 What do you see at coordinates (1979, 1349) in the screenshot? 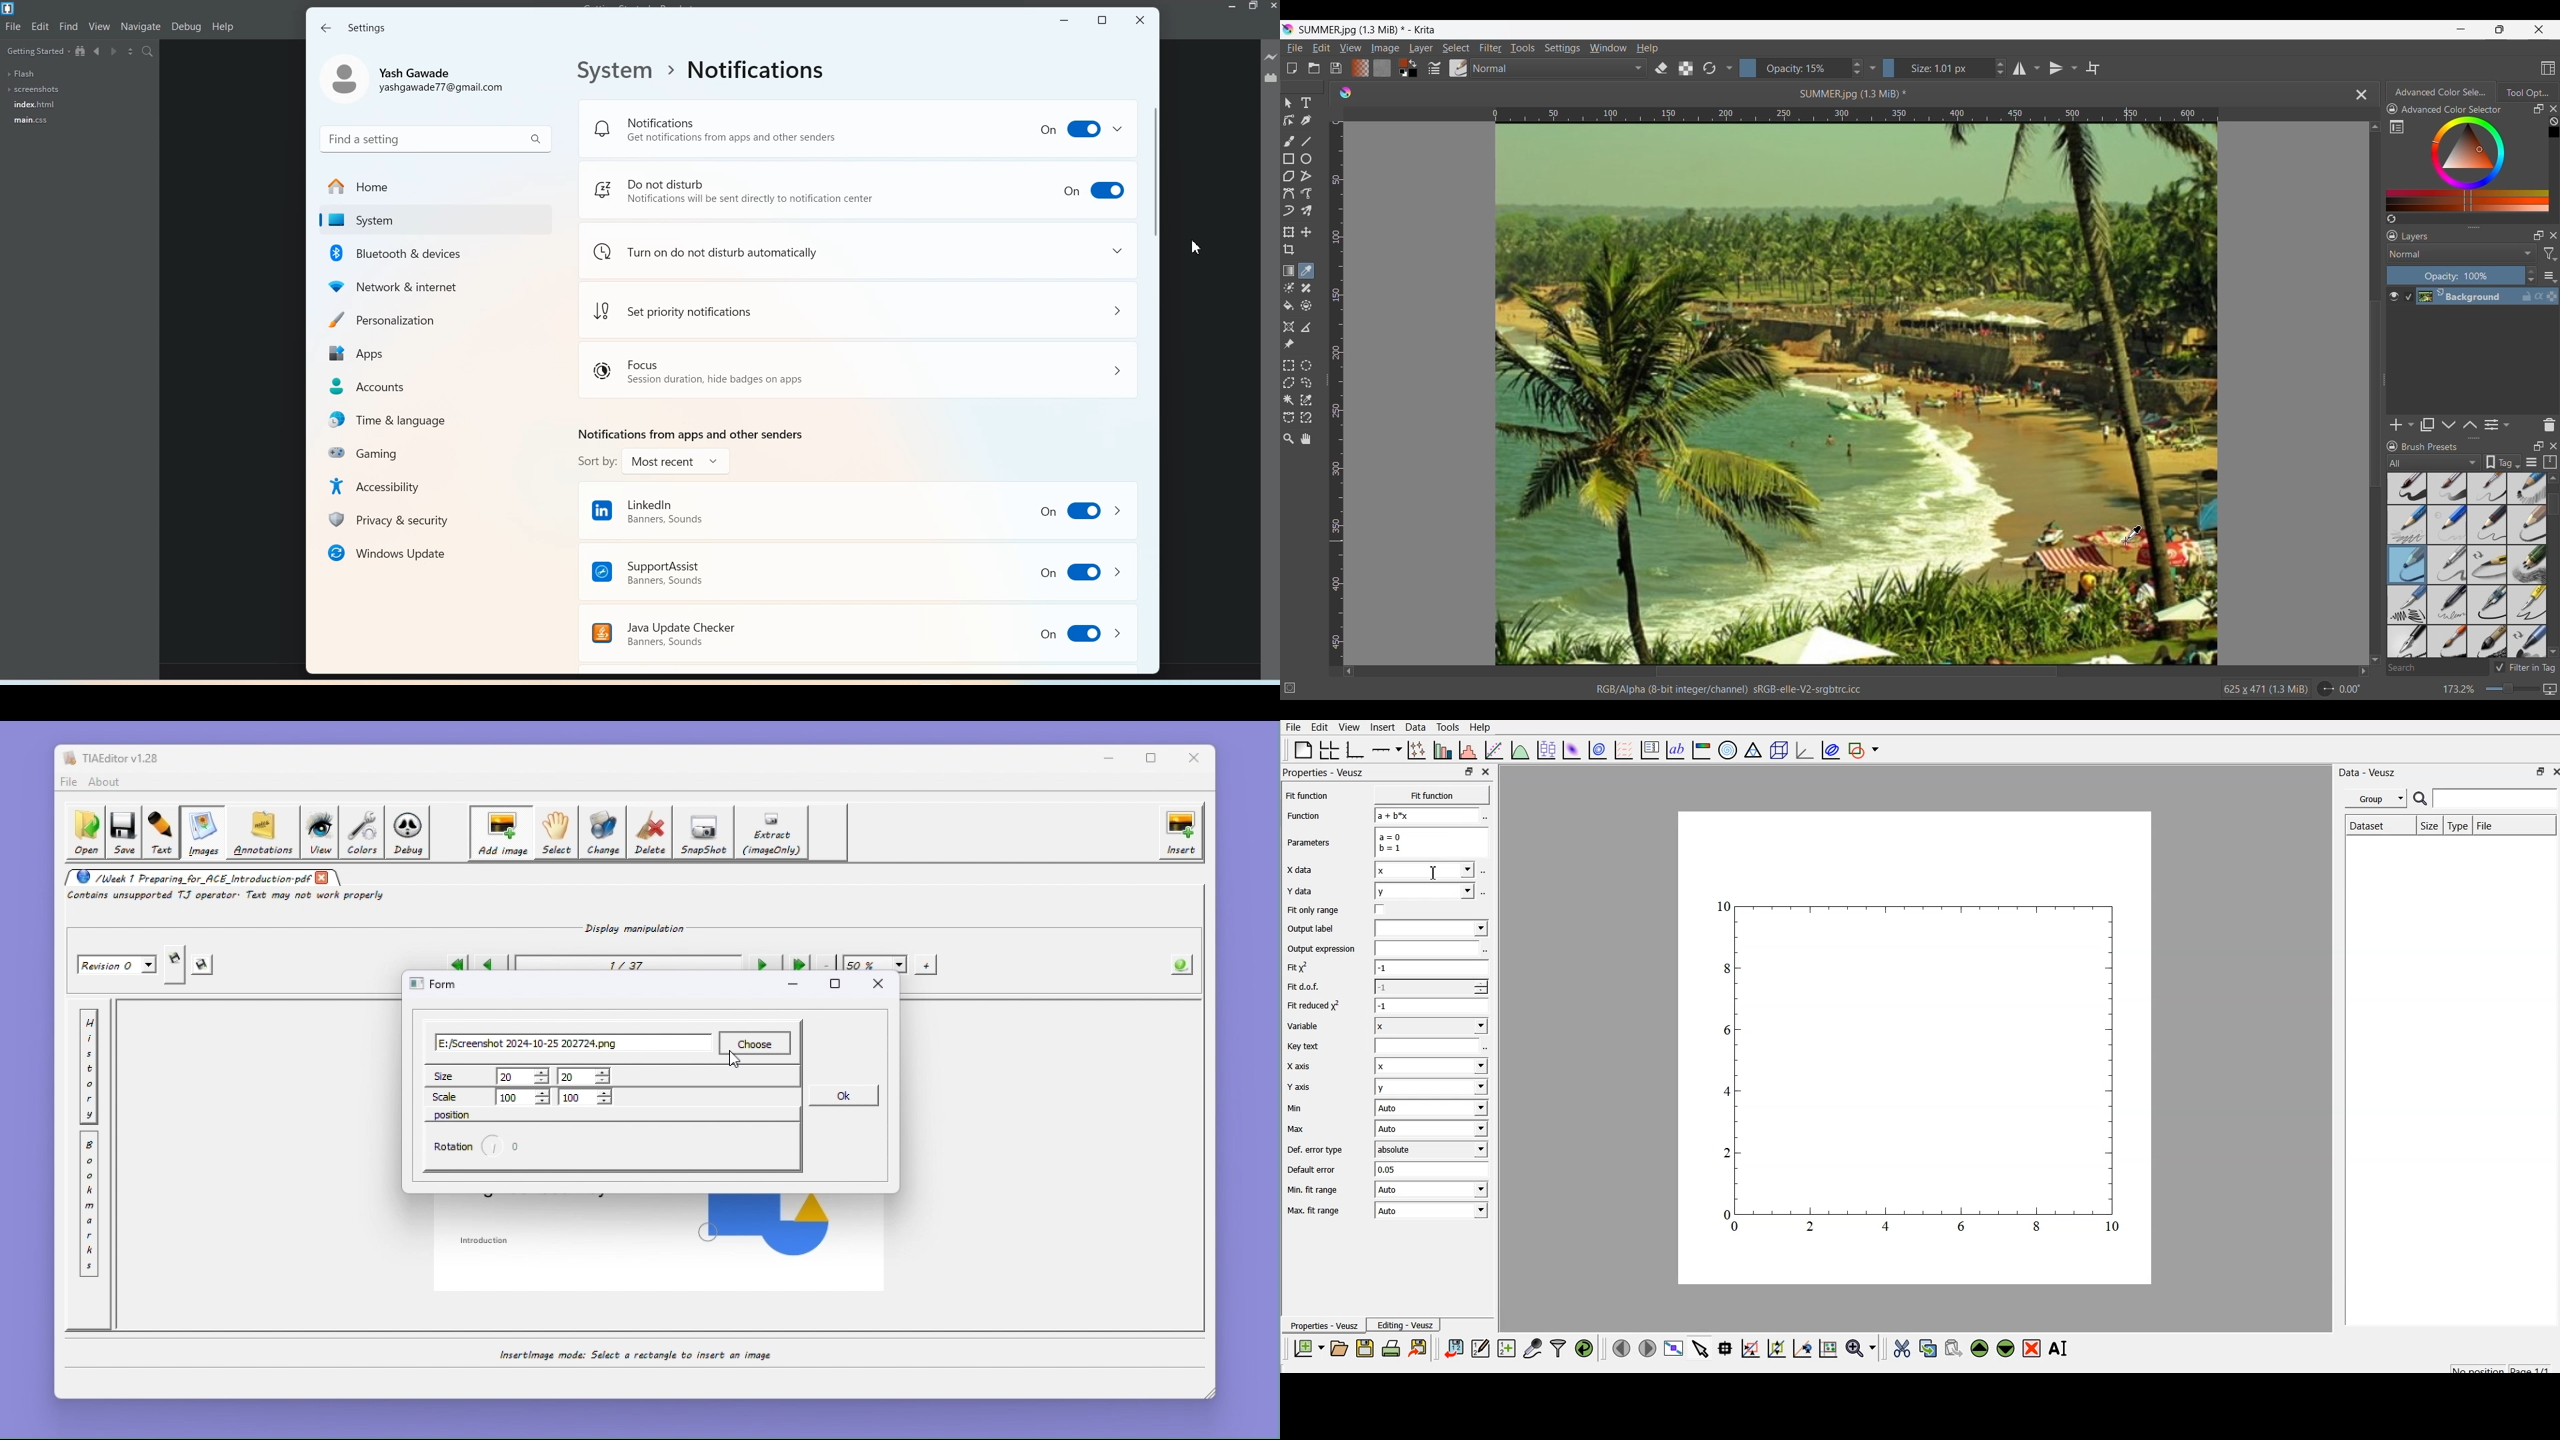
I see `move up the selected widget` at bounding box center [1979, 1349].